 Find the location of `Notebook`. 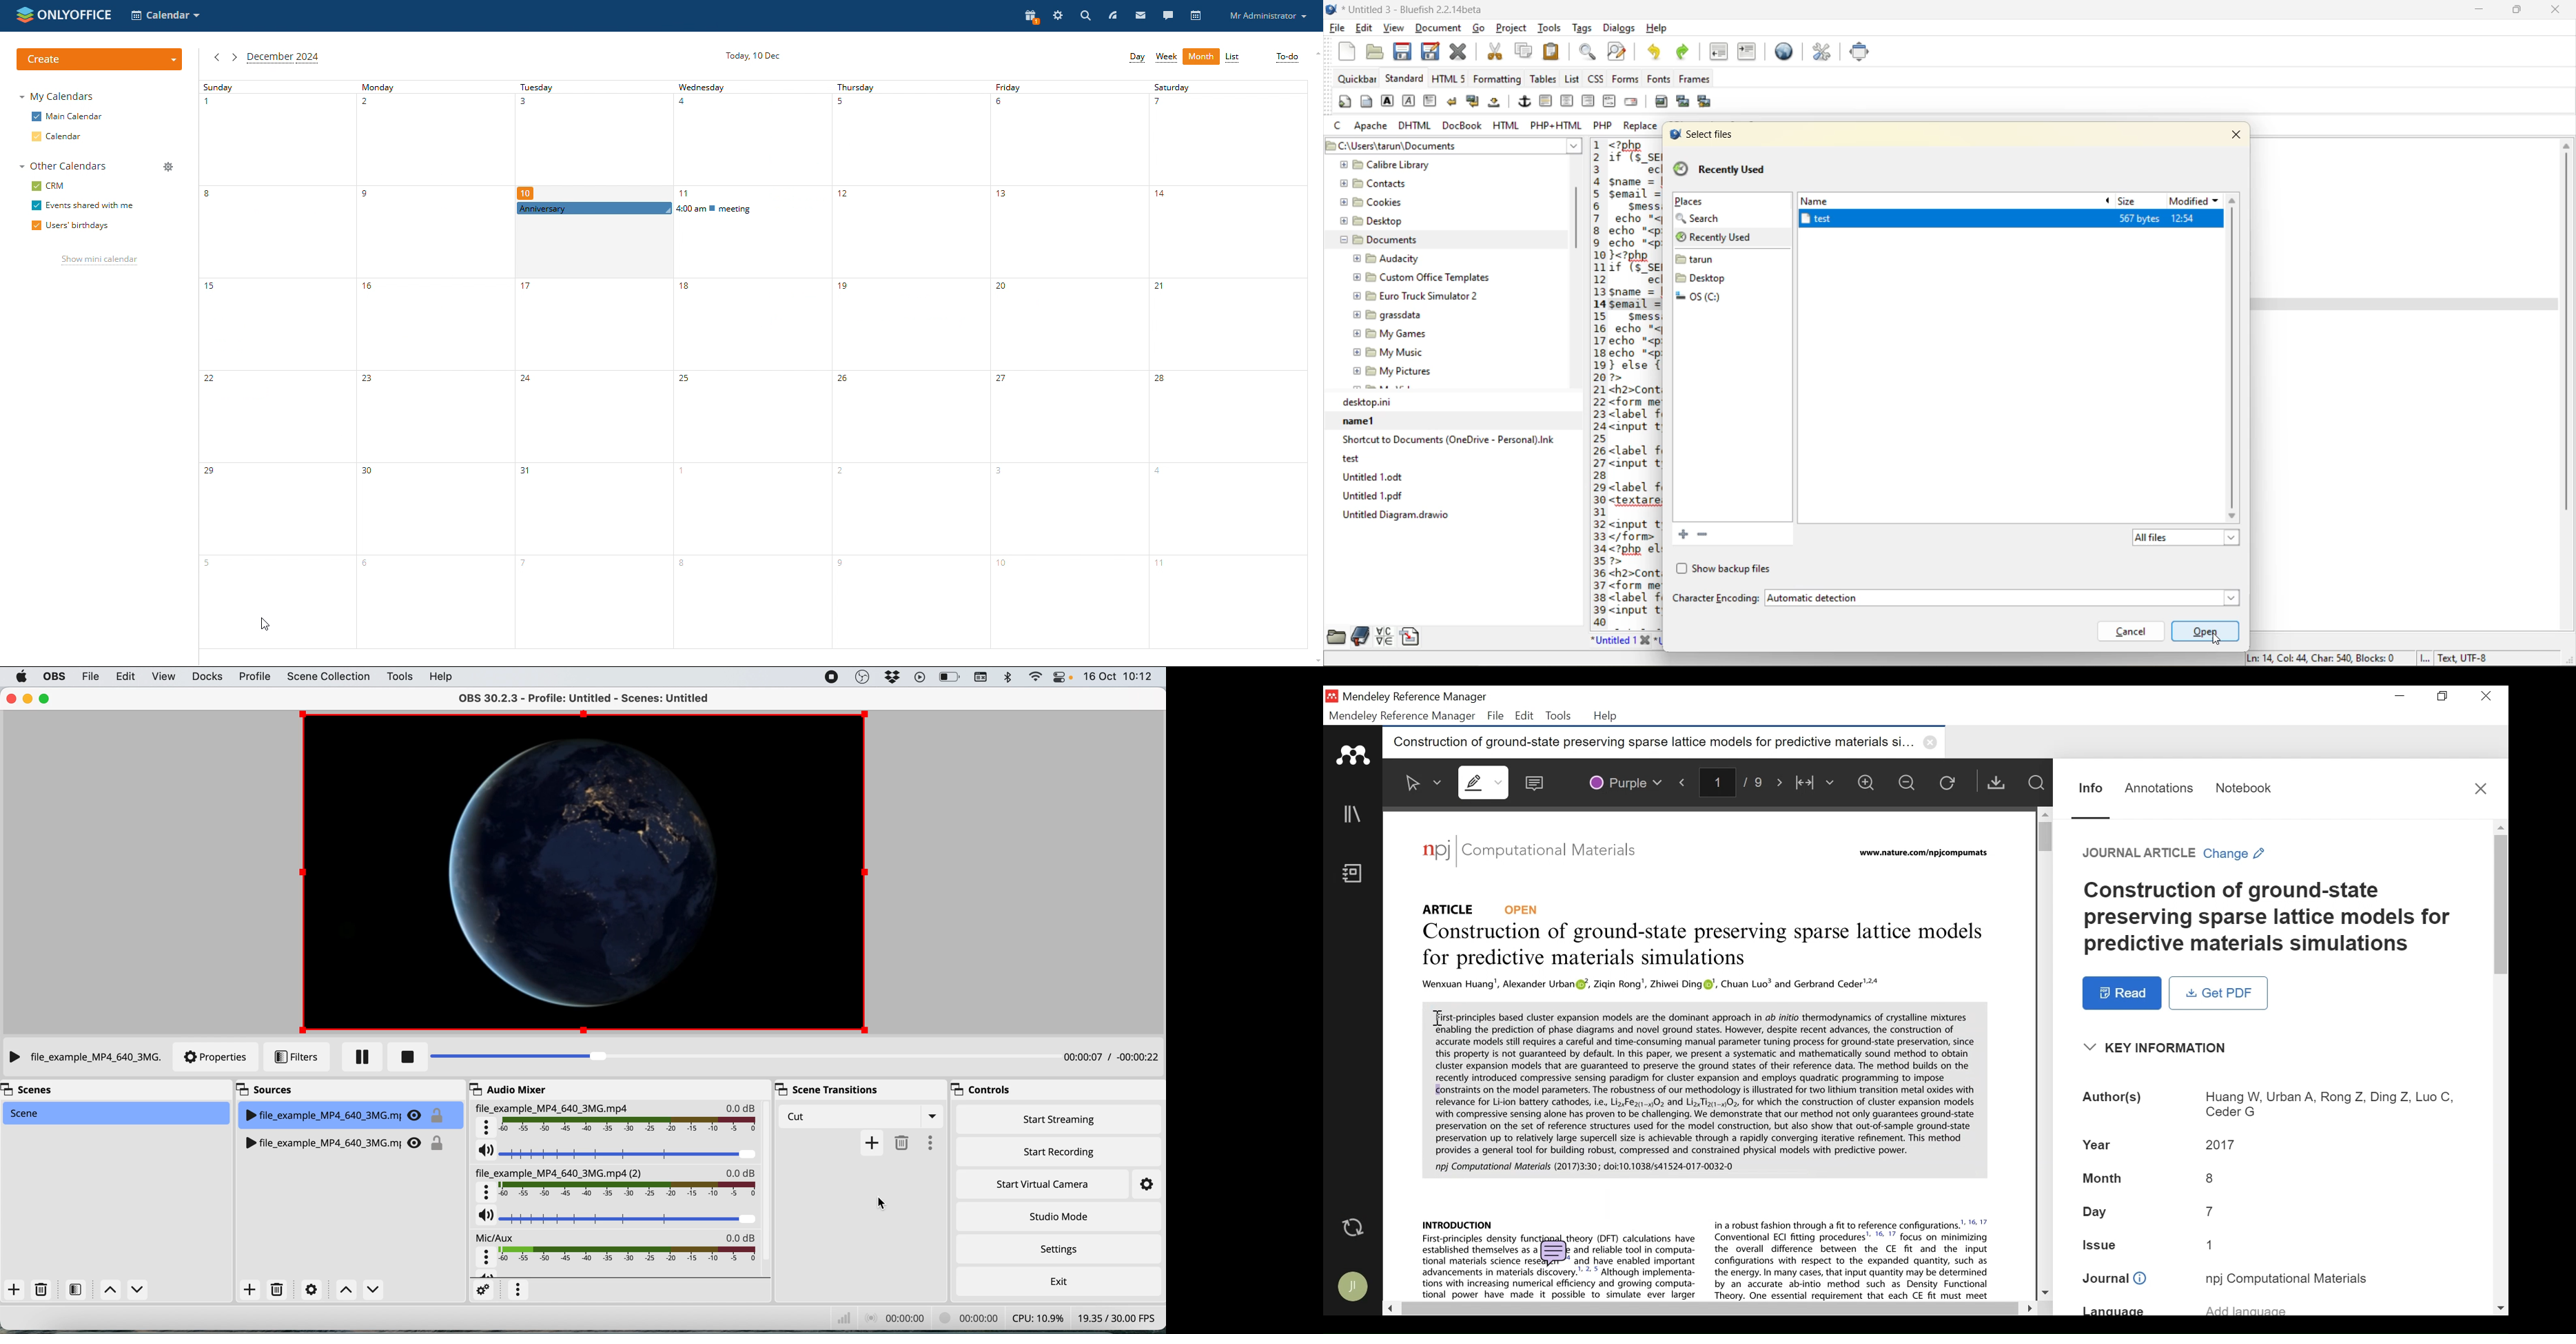

Notebook is located at coordinates (2245, 788).